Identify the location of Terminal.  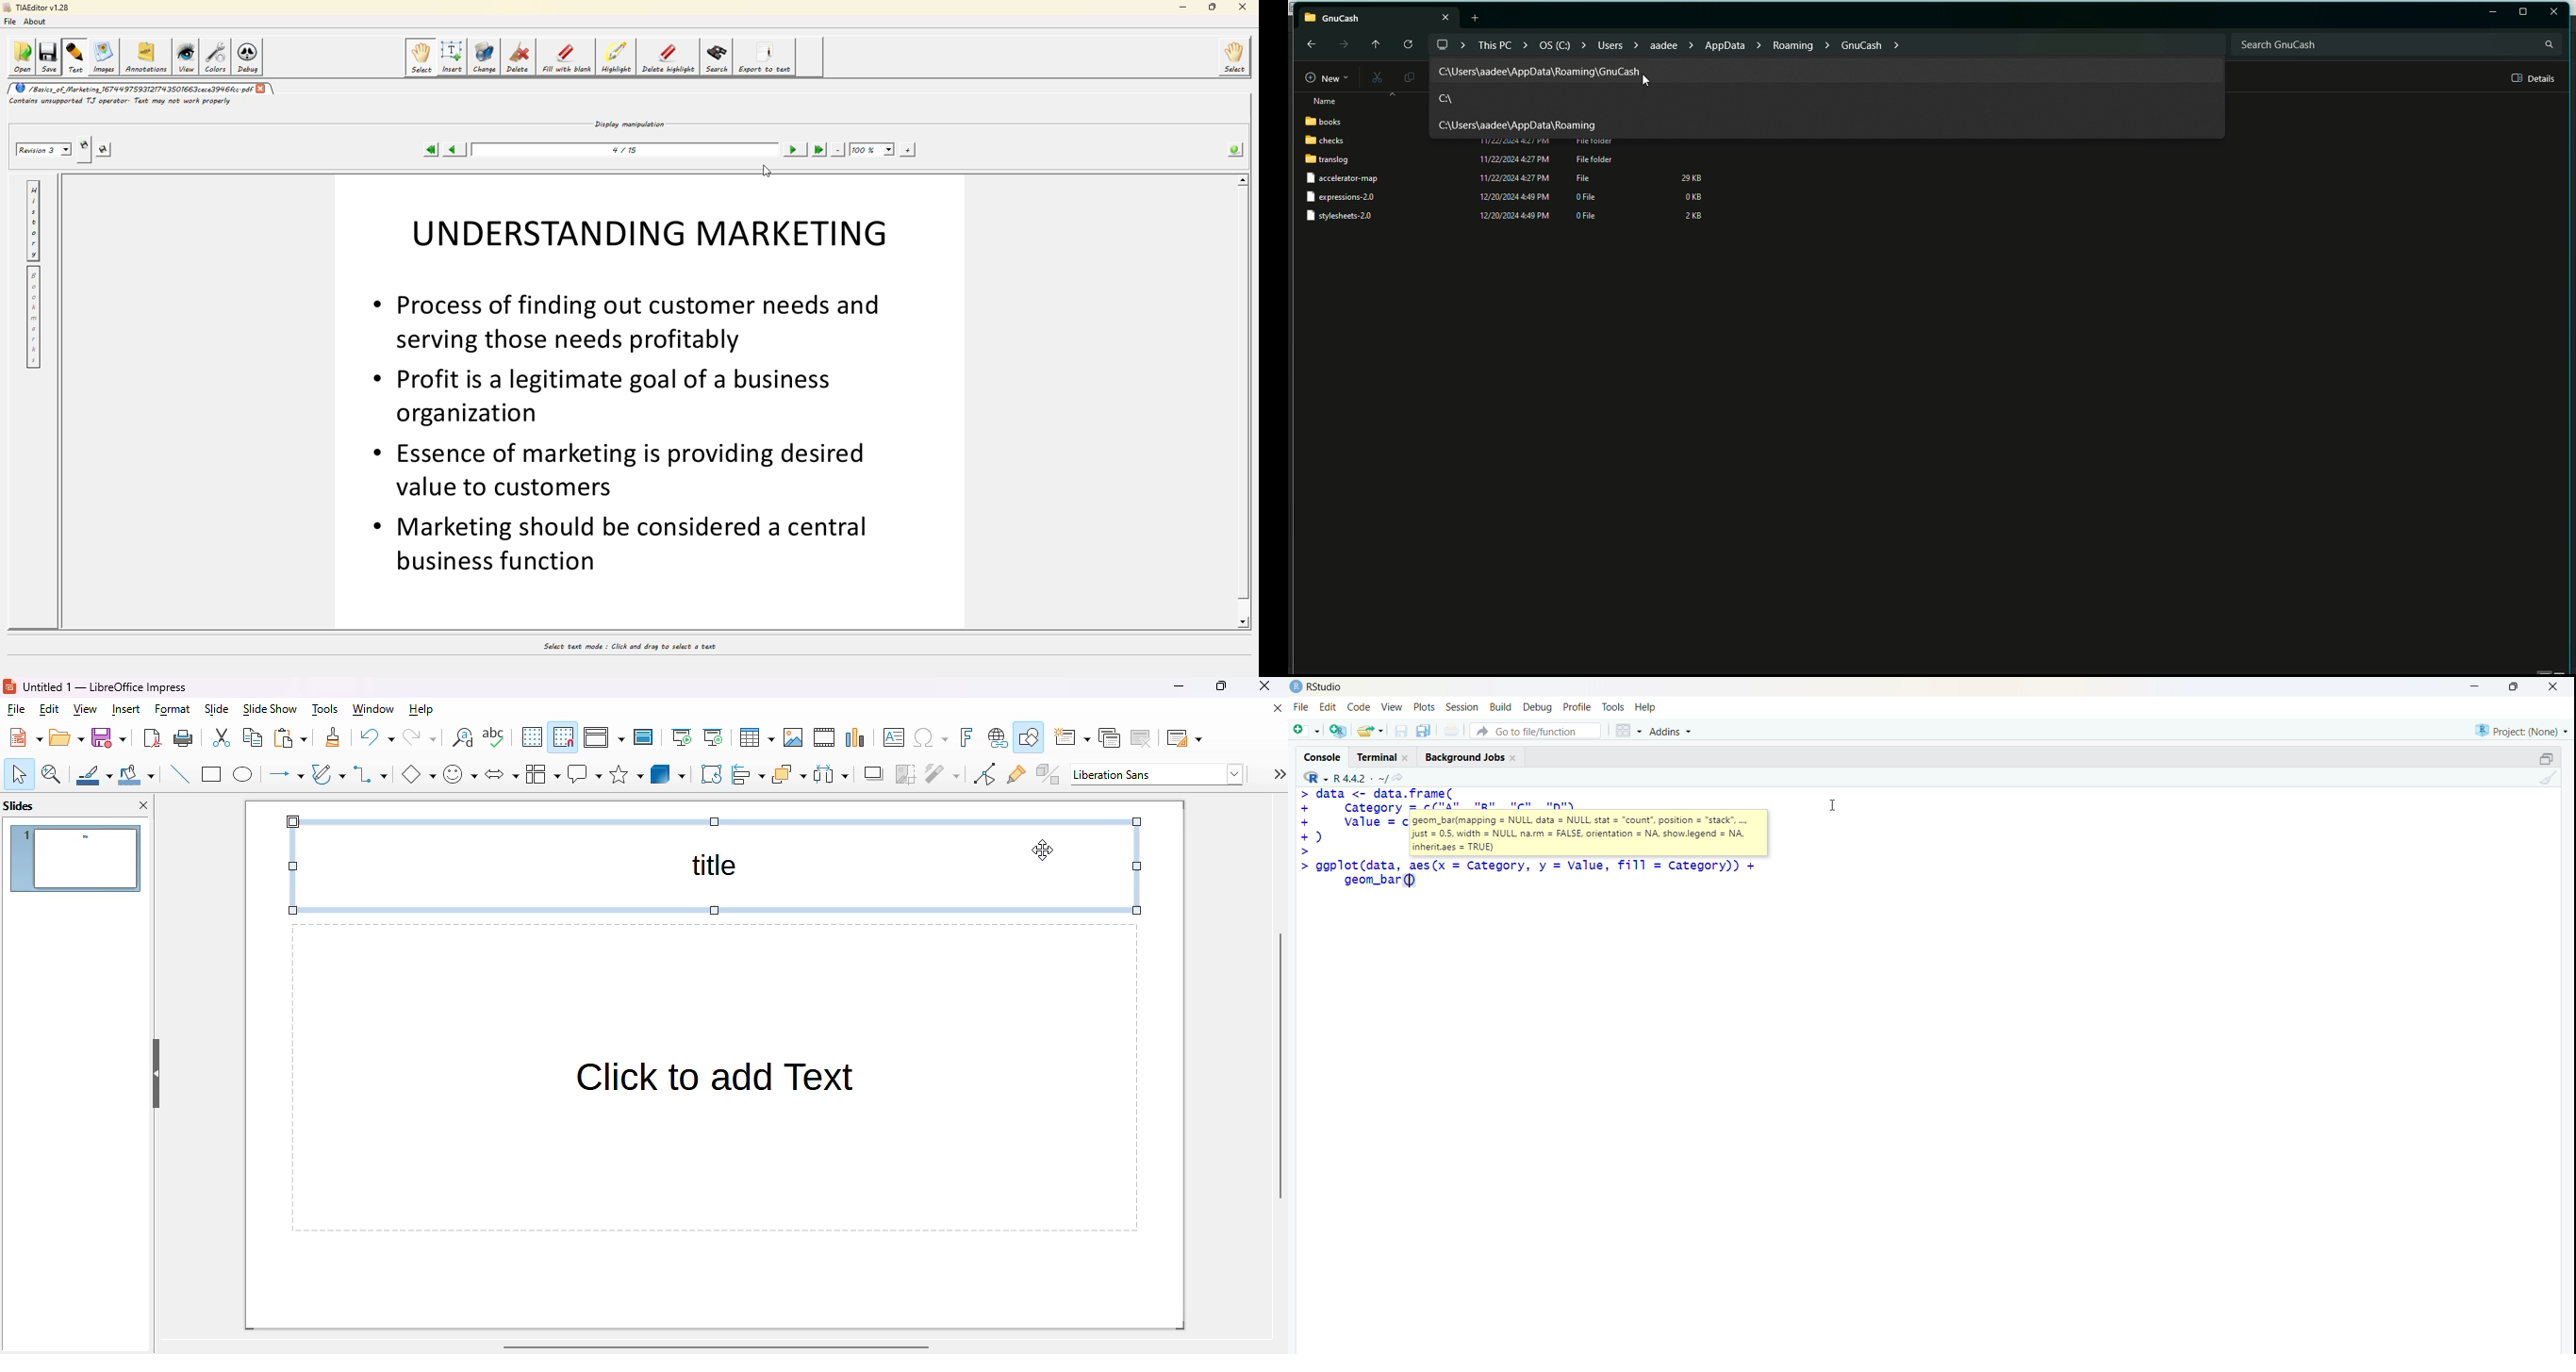
(1381, 755).